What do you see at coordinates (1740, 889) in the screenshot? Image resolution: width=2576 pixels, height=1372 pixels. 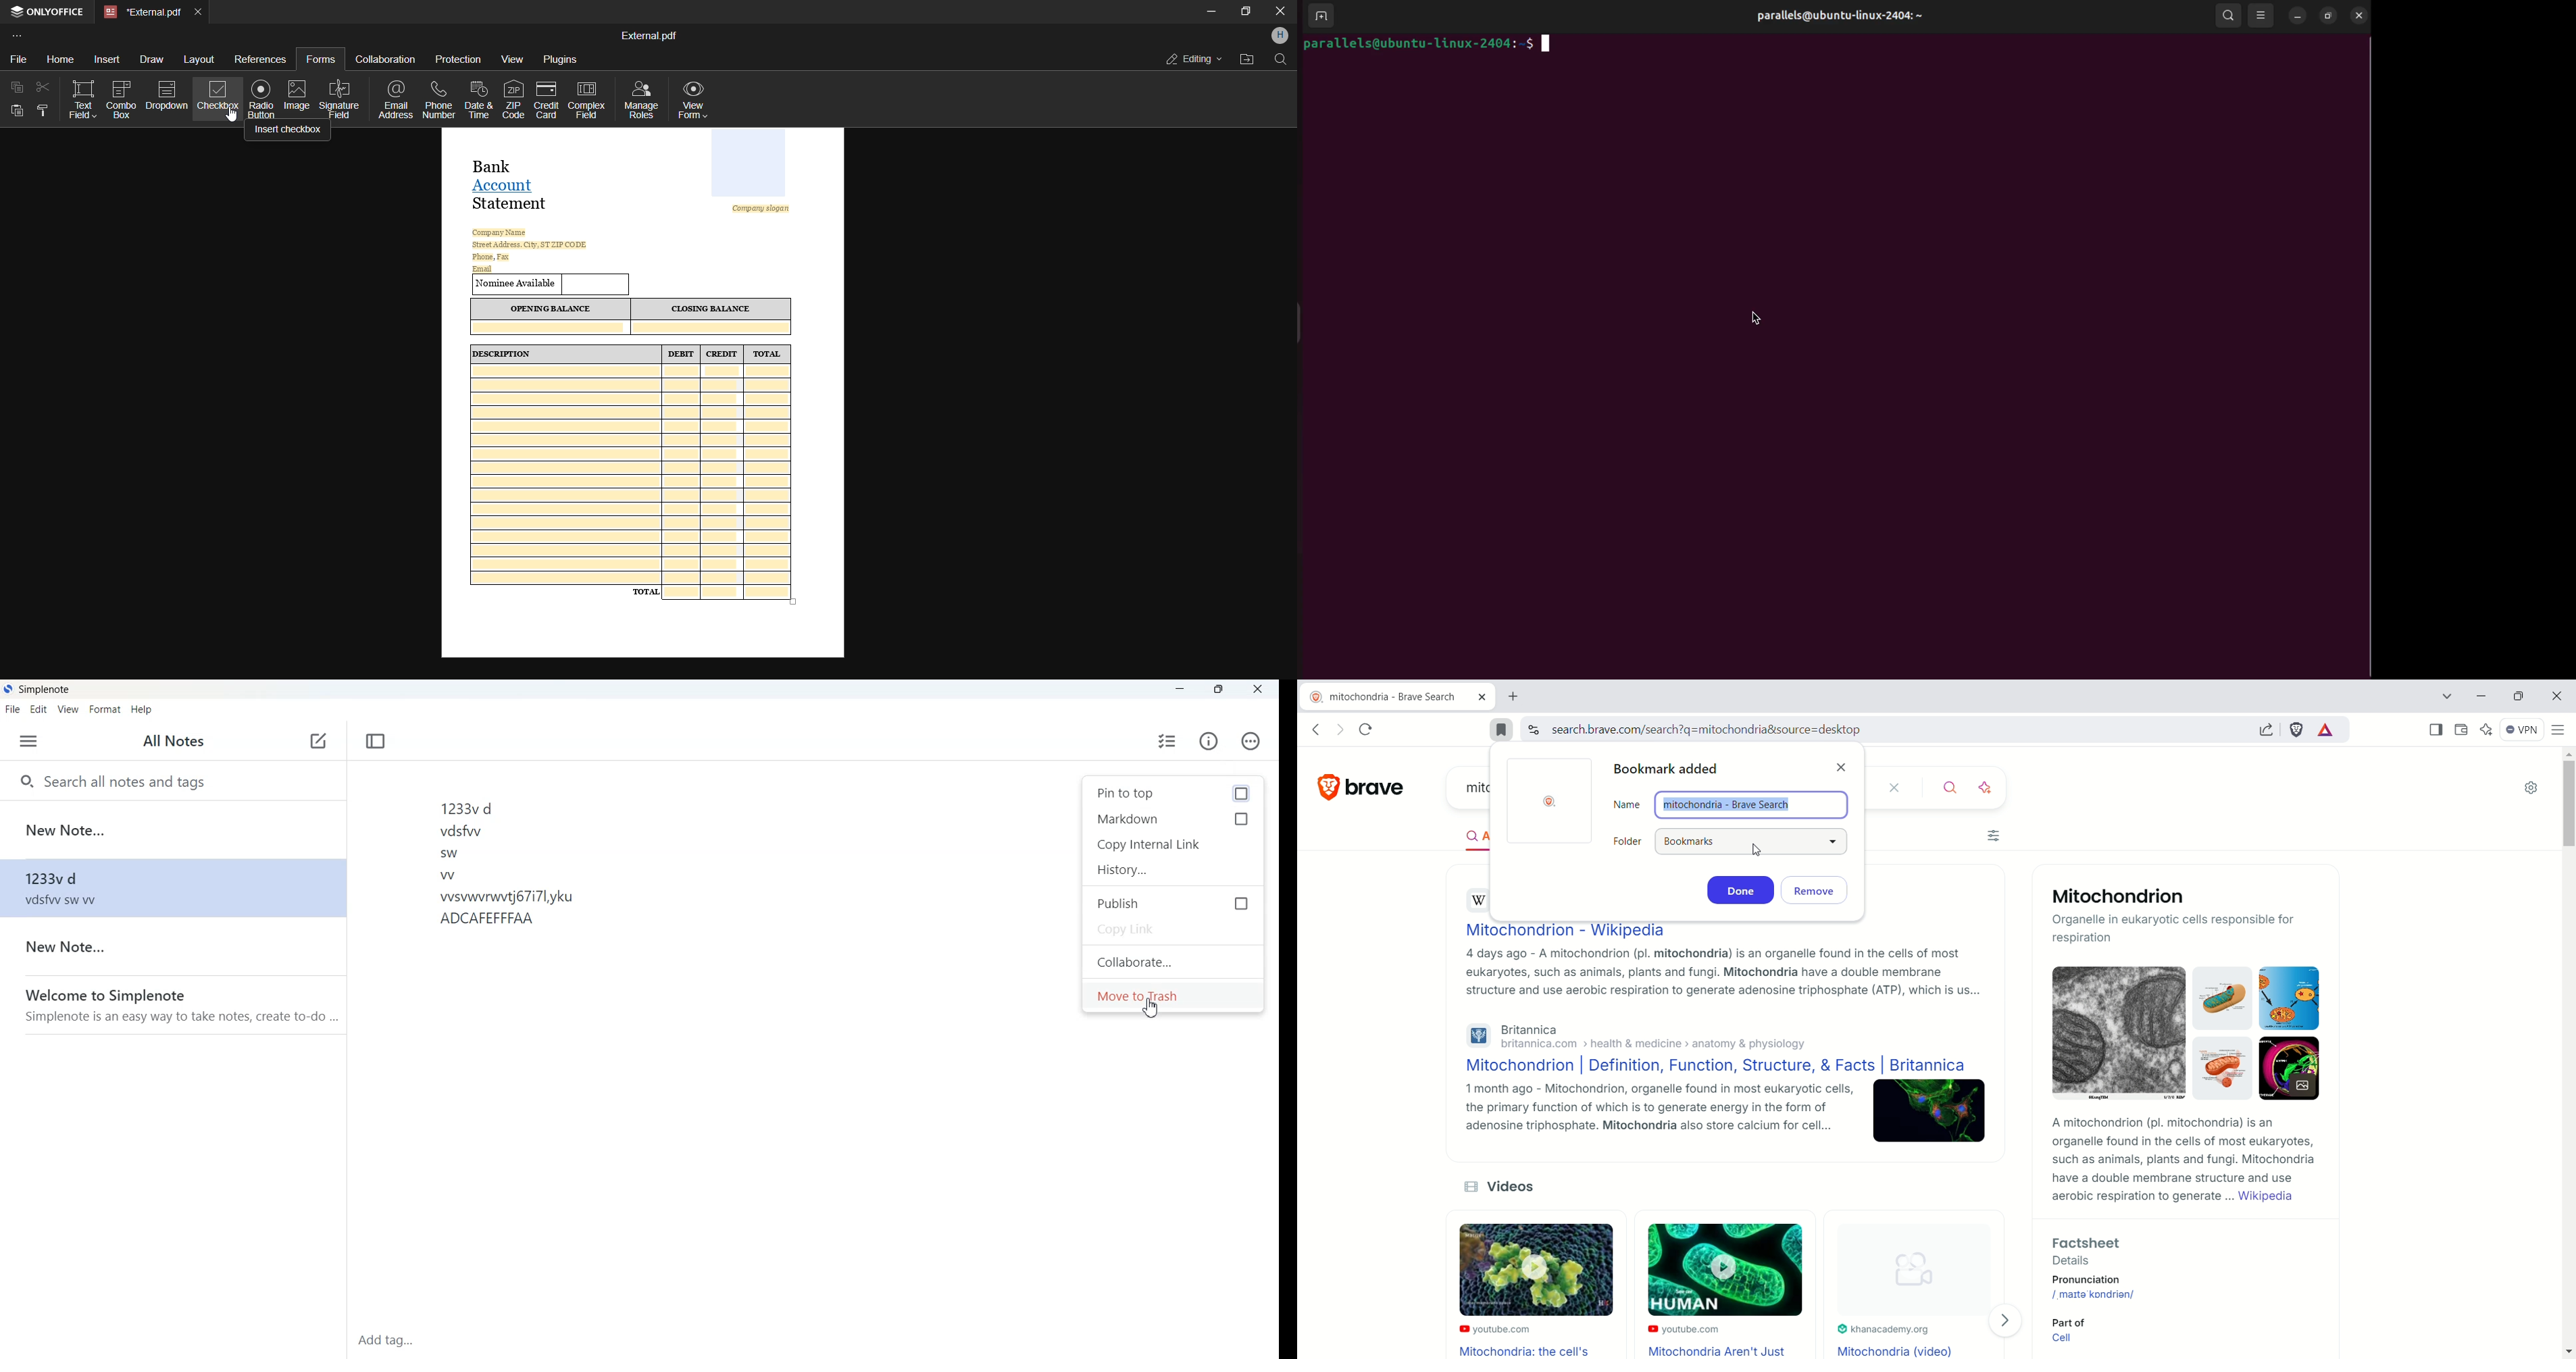 I see `done` at bounding box center [1740, 889].